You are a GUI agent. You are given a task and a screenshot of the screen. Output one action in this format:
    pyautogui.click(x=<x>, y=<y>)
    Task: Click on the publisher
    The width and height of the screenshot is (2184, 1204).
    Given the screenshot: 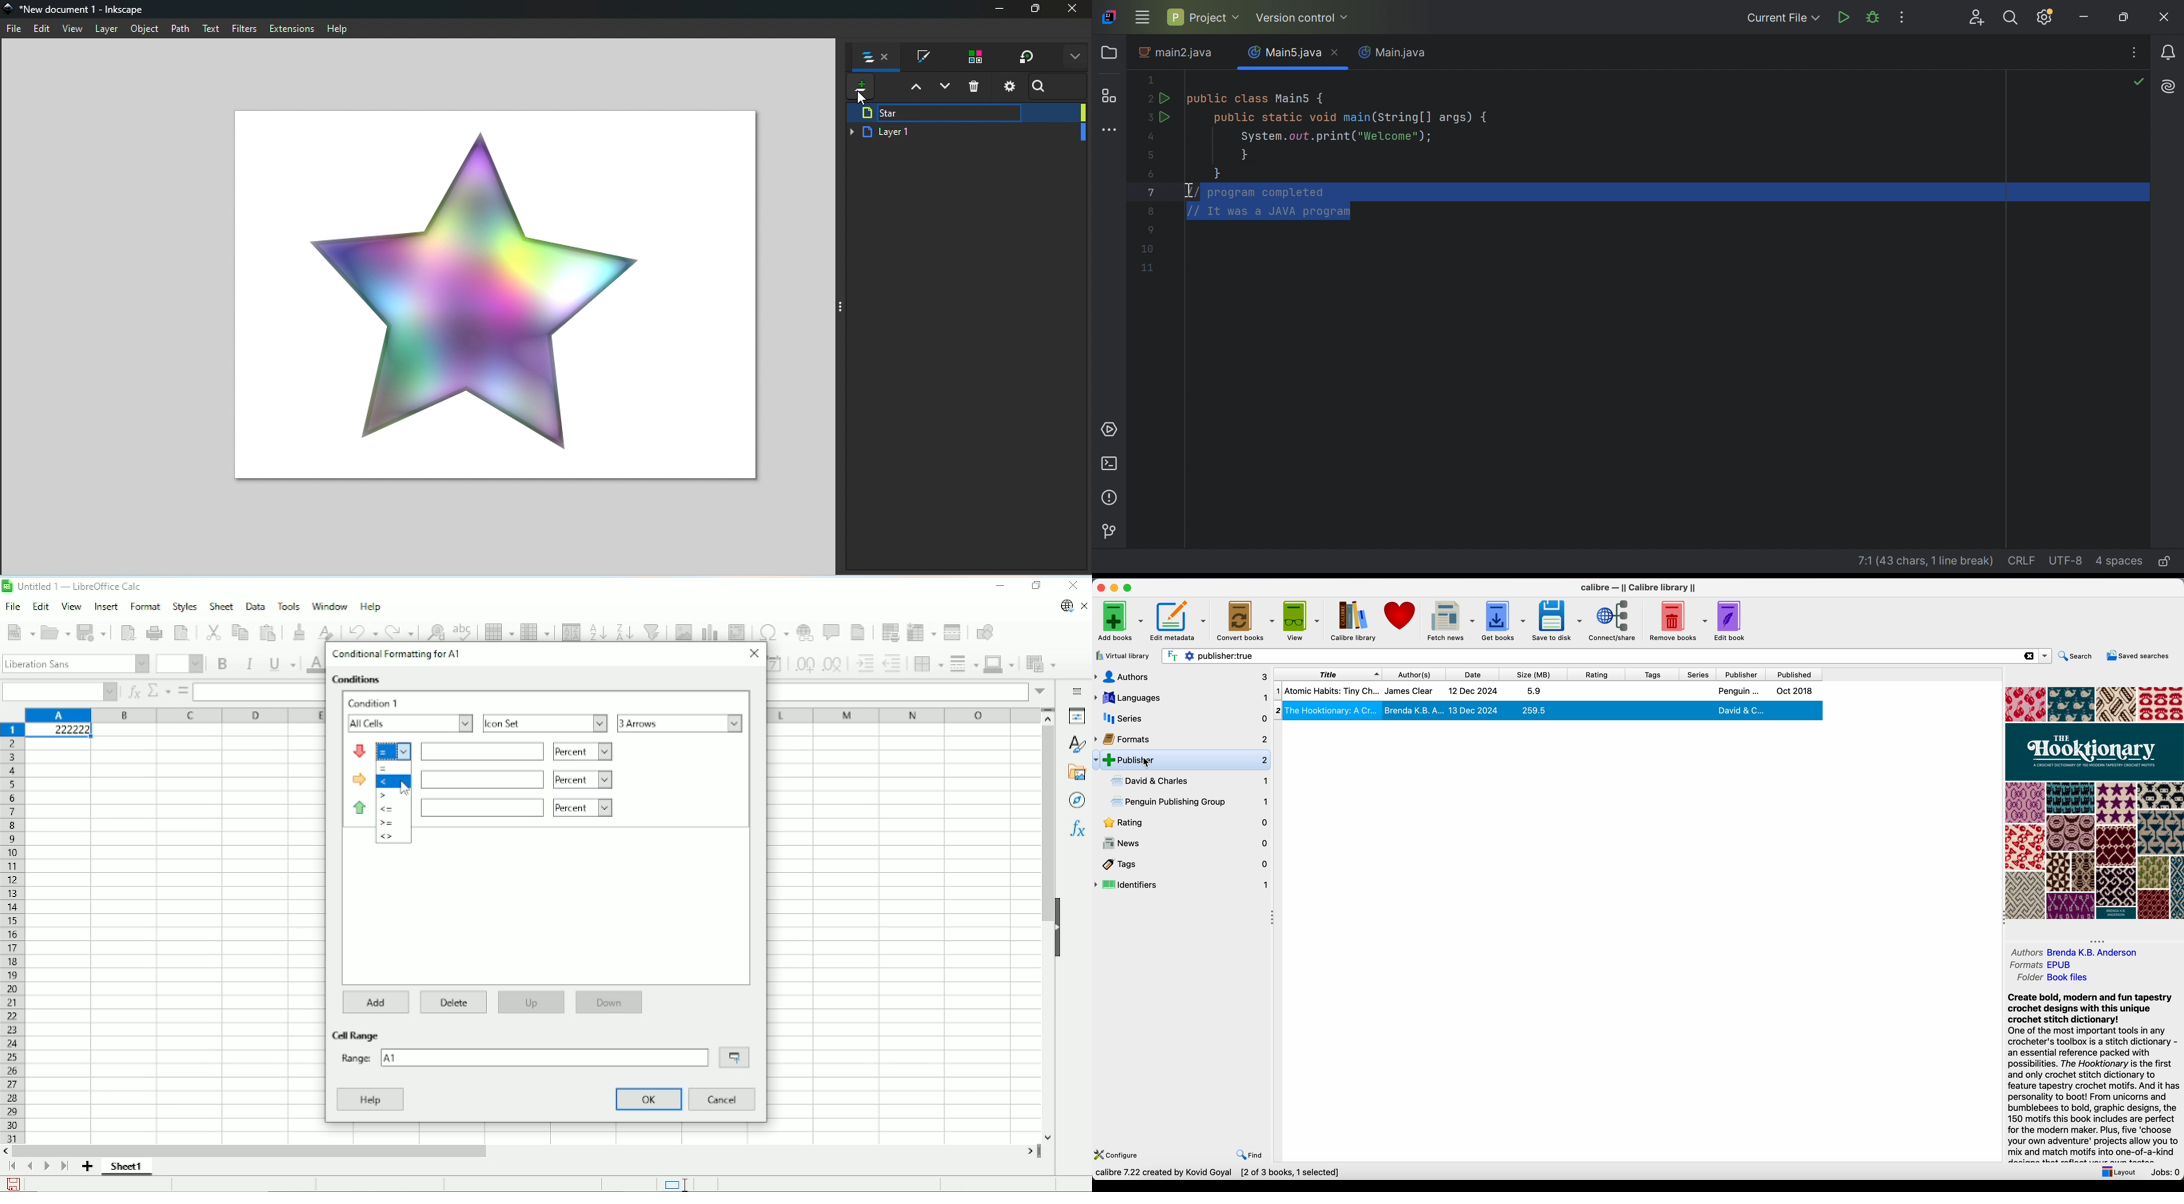 What is the action you would take?
    pyautogui.click(x=1742, y=675)
    